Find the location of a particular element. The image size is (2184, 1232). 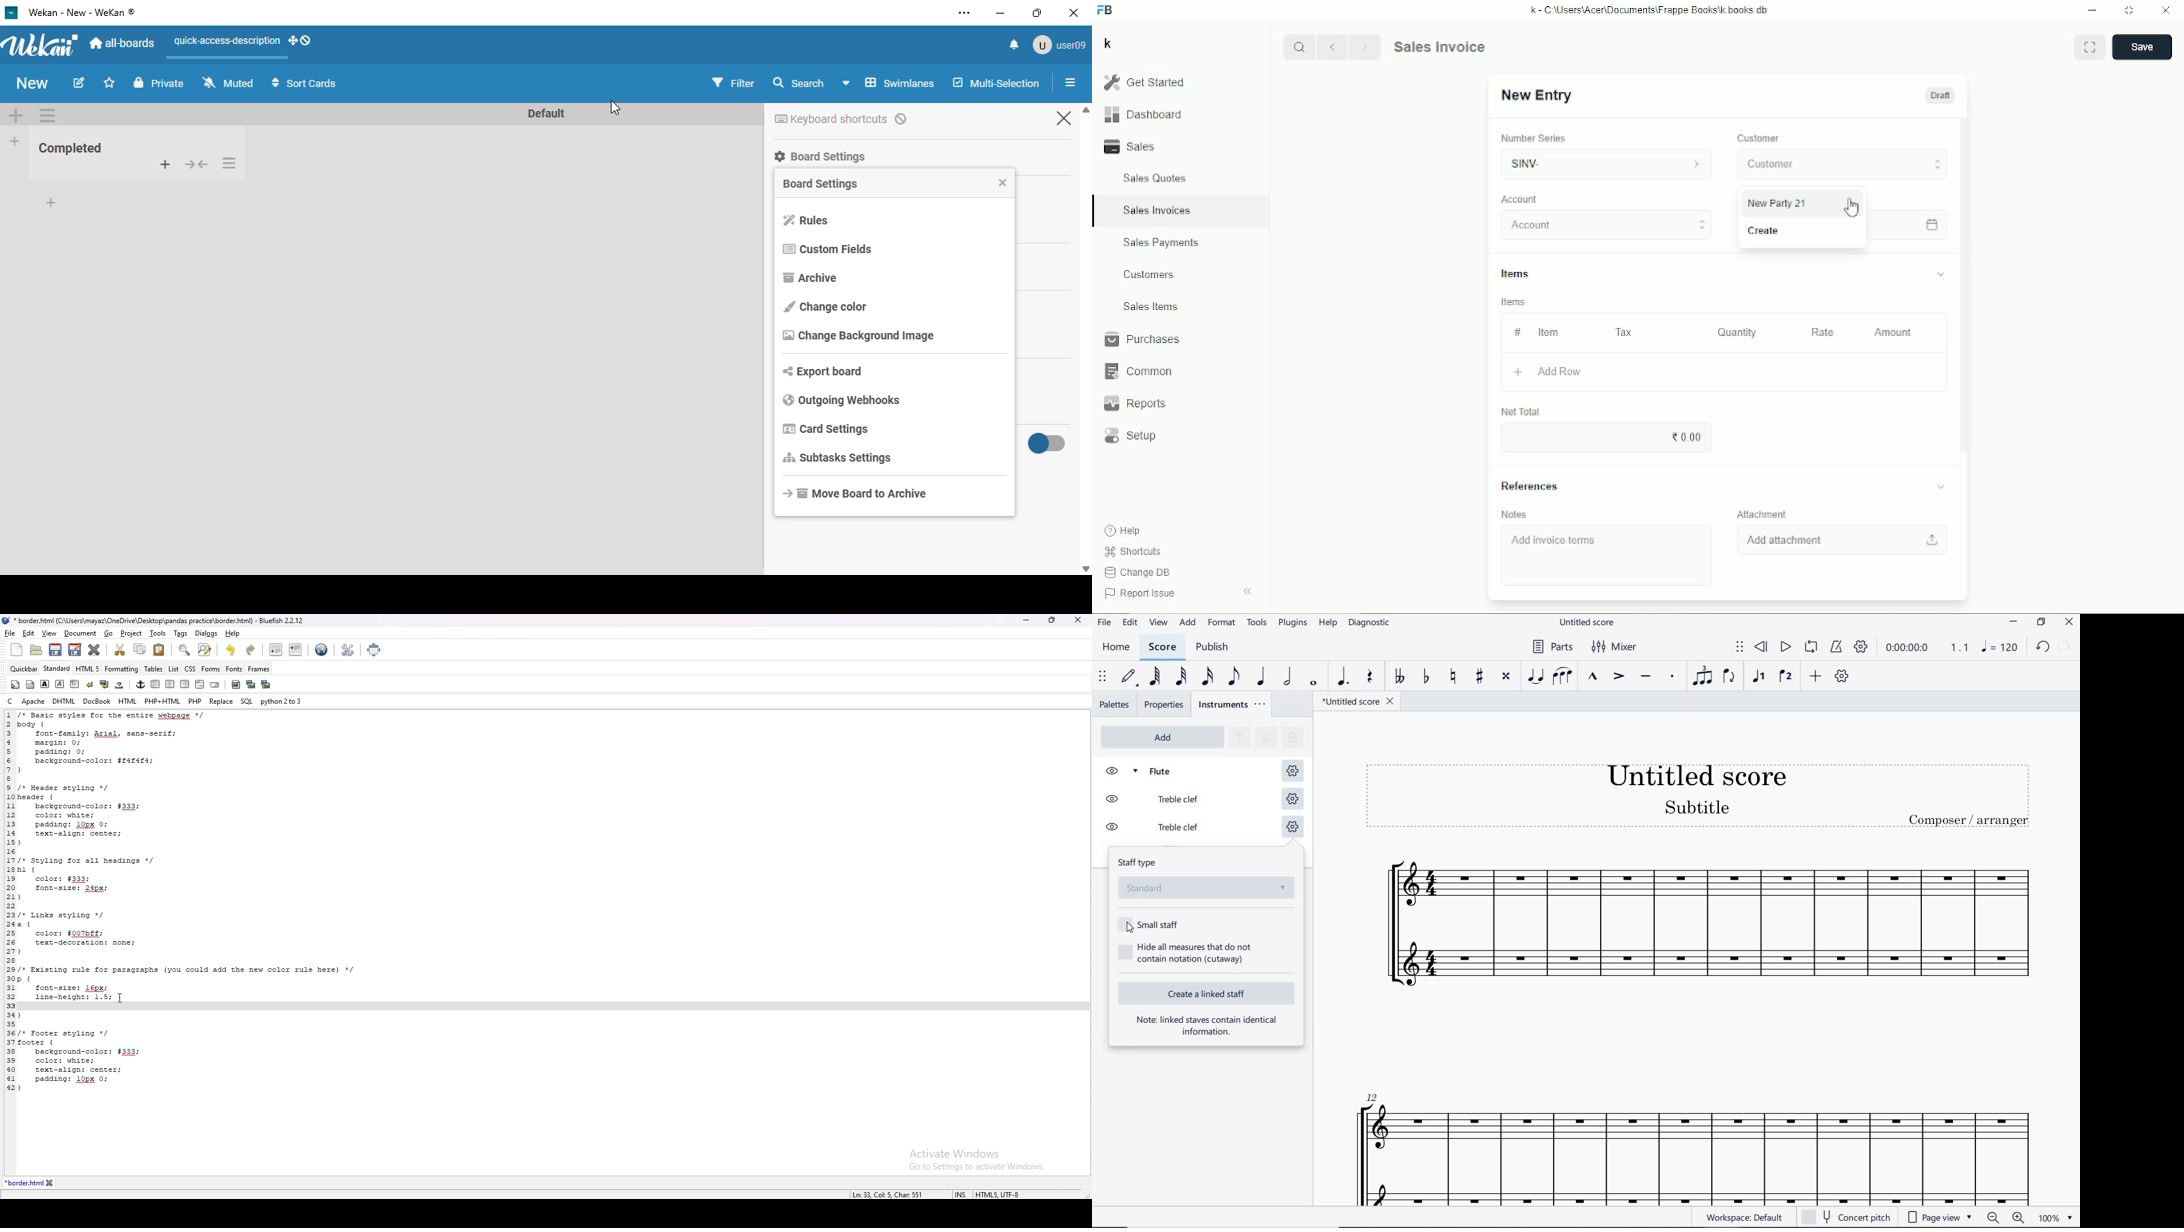

standard is located at coordinates (57, 668).